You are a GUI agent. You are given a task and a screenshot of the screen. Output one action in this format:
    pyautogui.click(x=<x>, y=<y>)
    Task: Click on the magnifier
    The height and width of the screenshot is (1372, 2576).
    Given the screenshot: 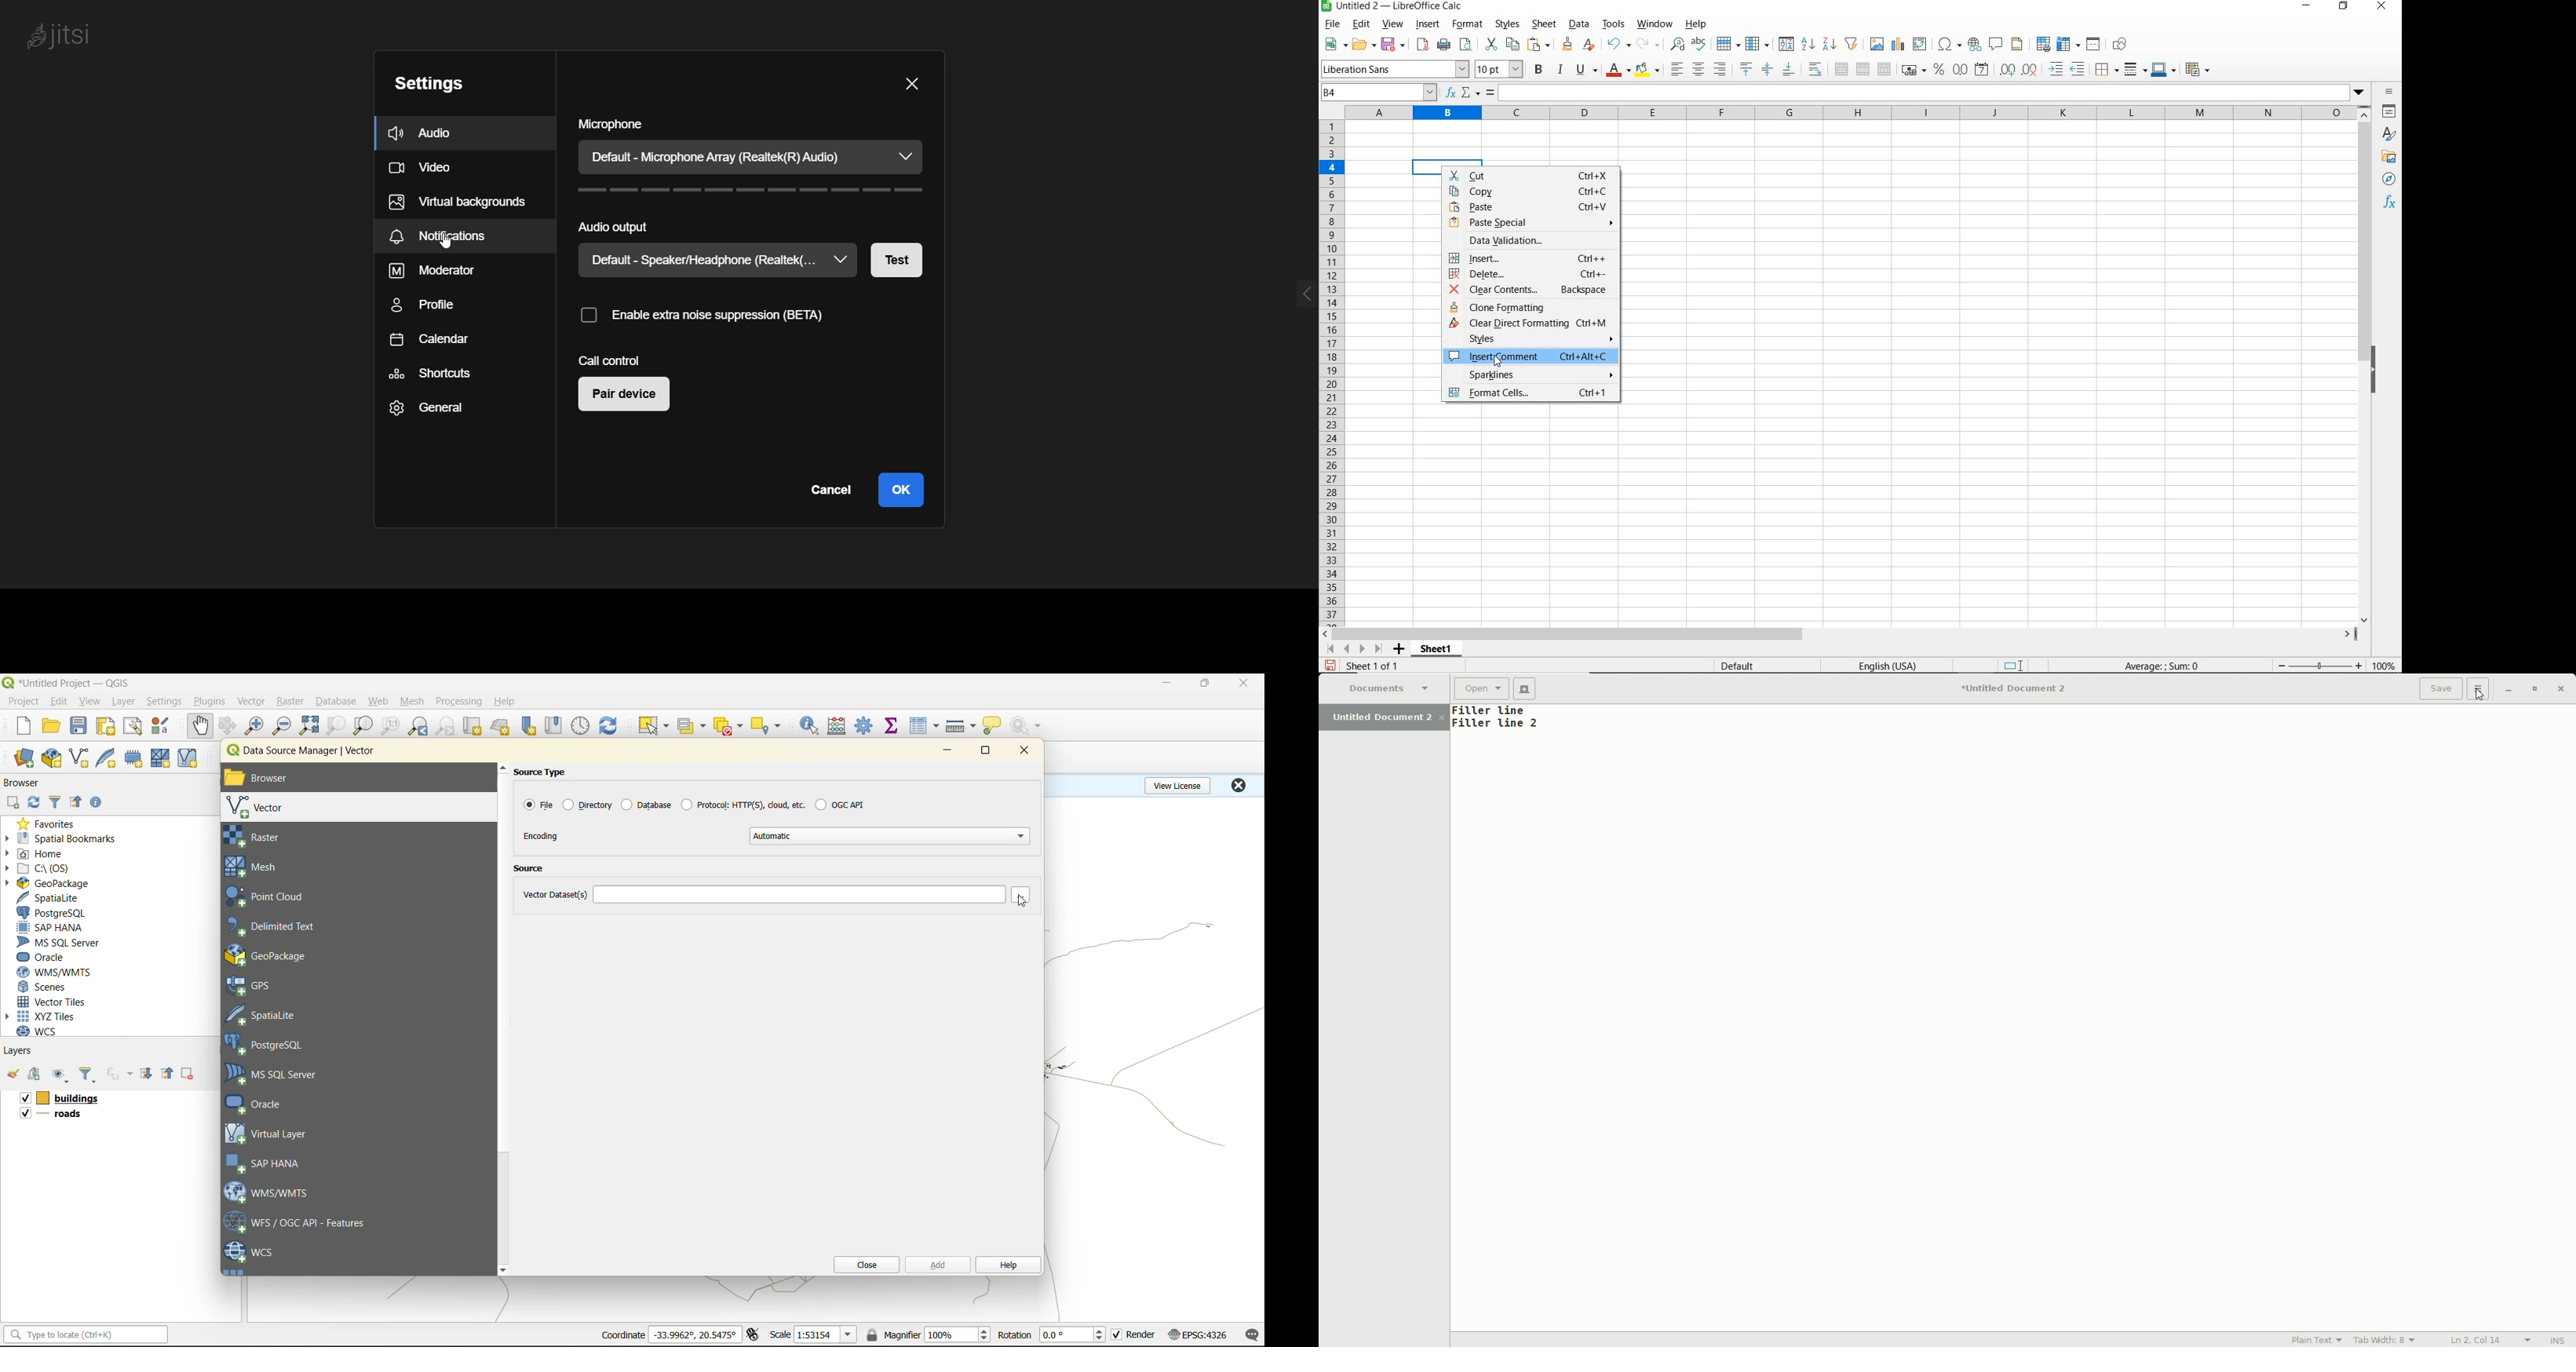 What is the action you would take?
    pyautogui.click(x=893, y=1334)
    